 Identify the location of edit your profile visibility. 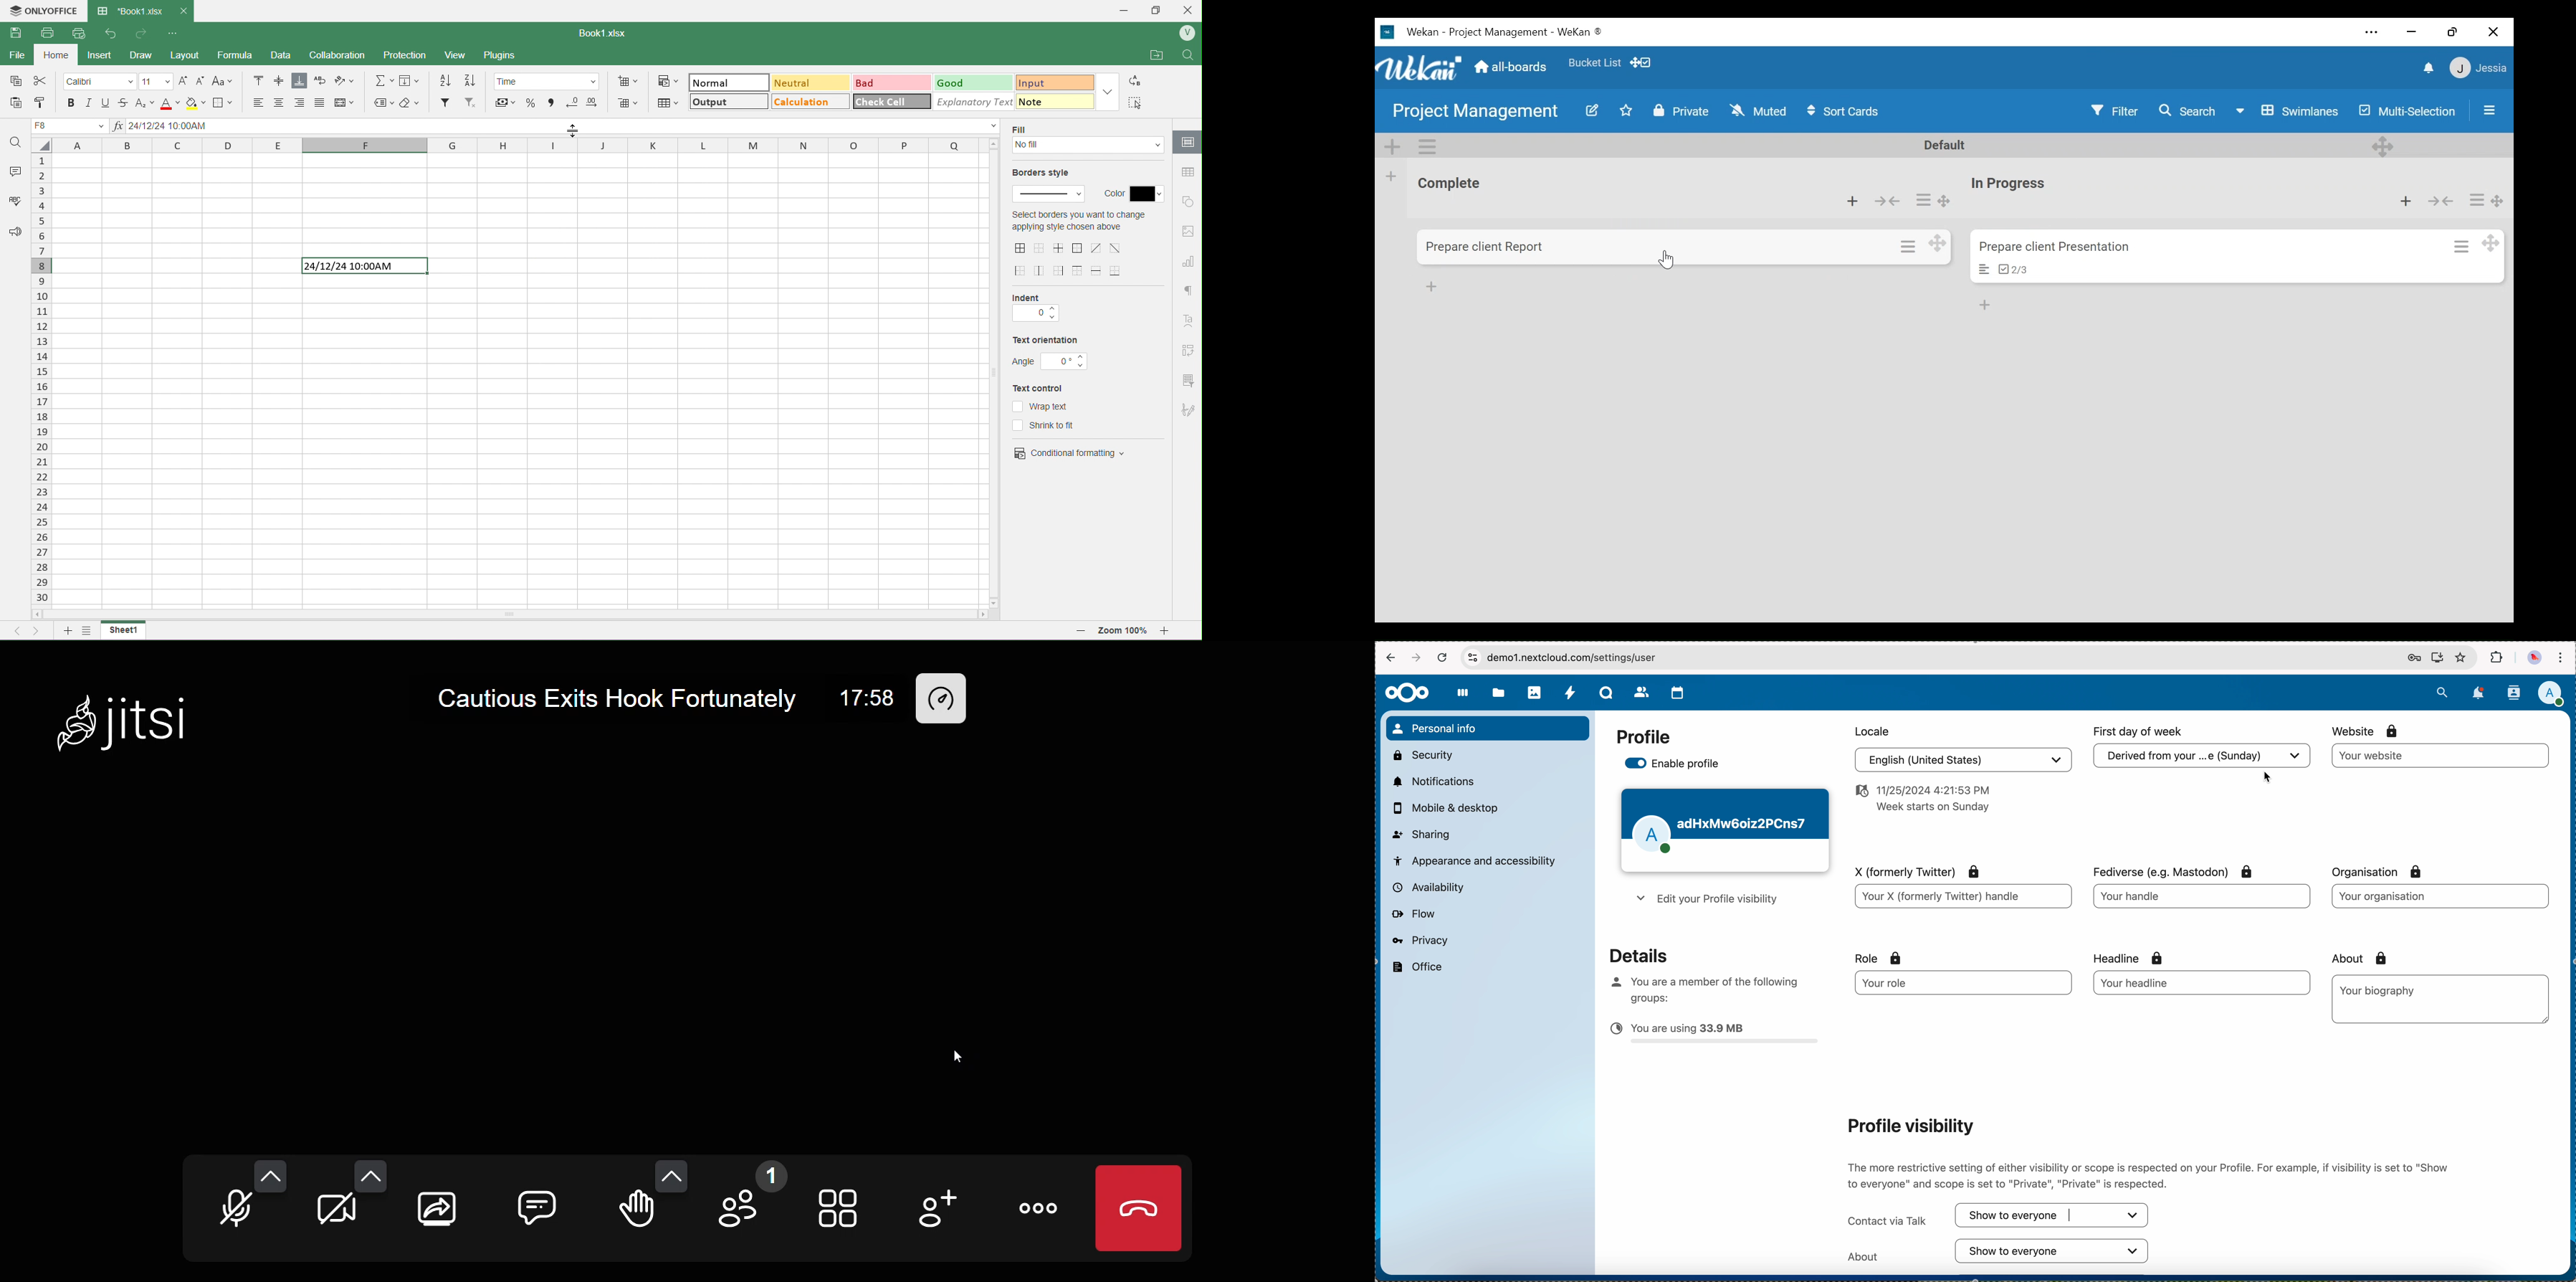
(1704, 901).